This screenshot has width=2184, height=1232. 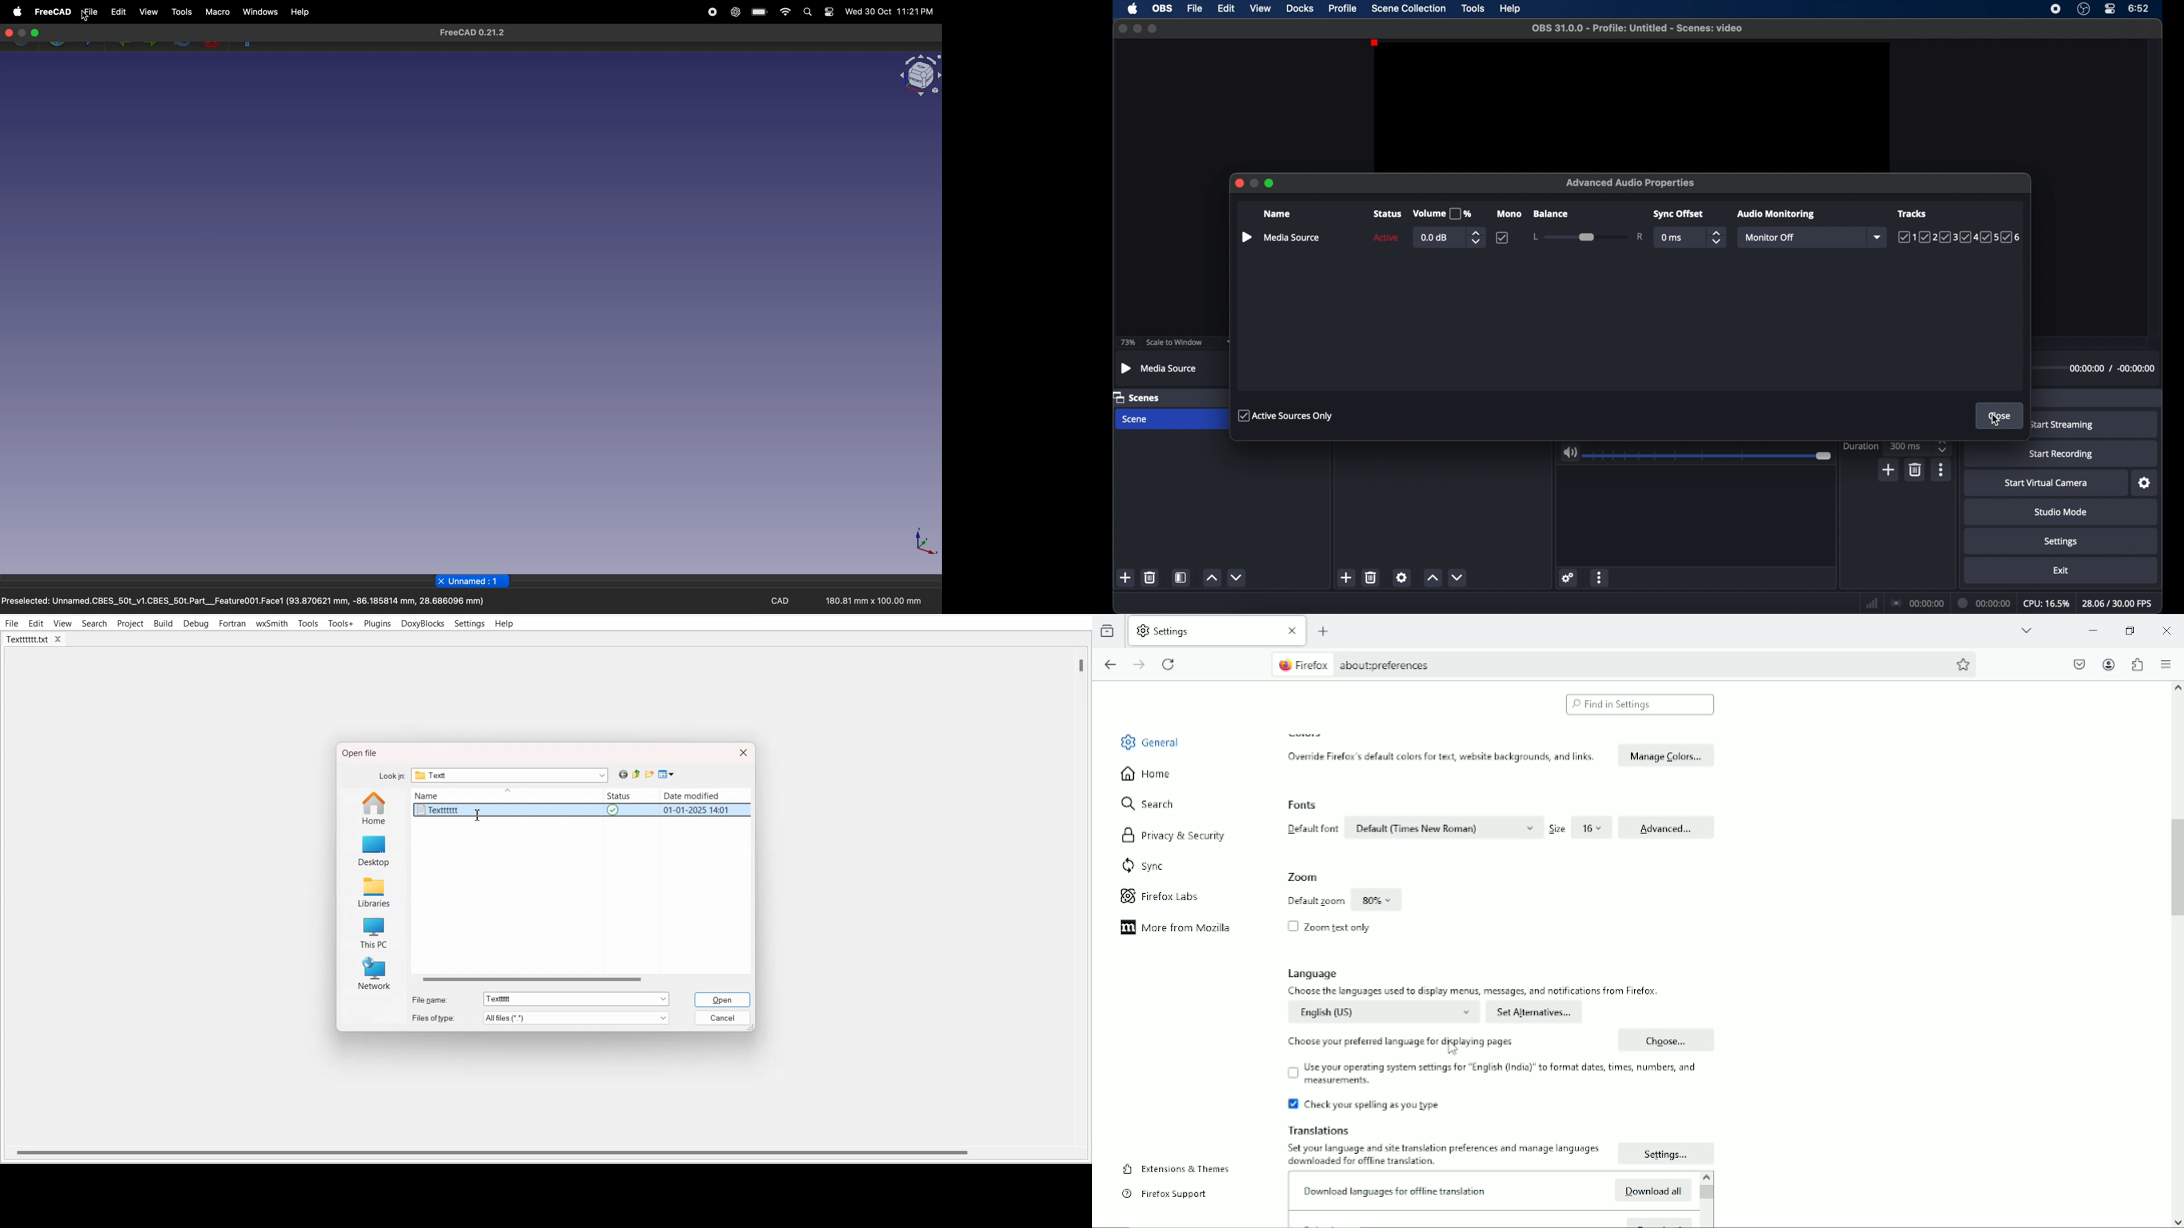 I want to click on Default zoom: 80%, so click(x=1343, y=901).